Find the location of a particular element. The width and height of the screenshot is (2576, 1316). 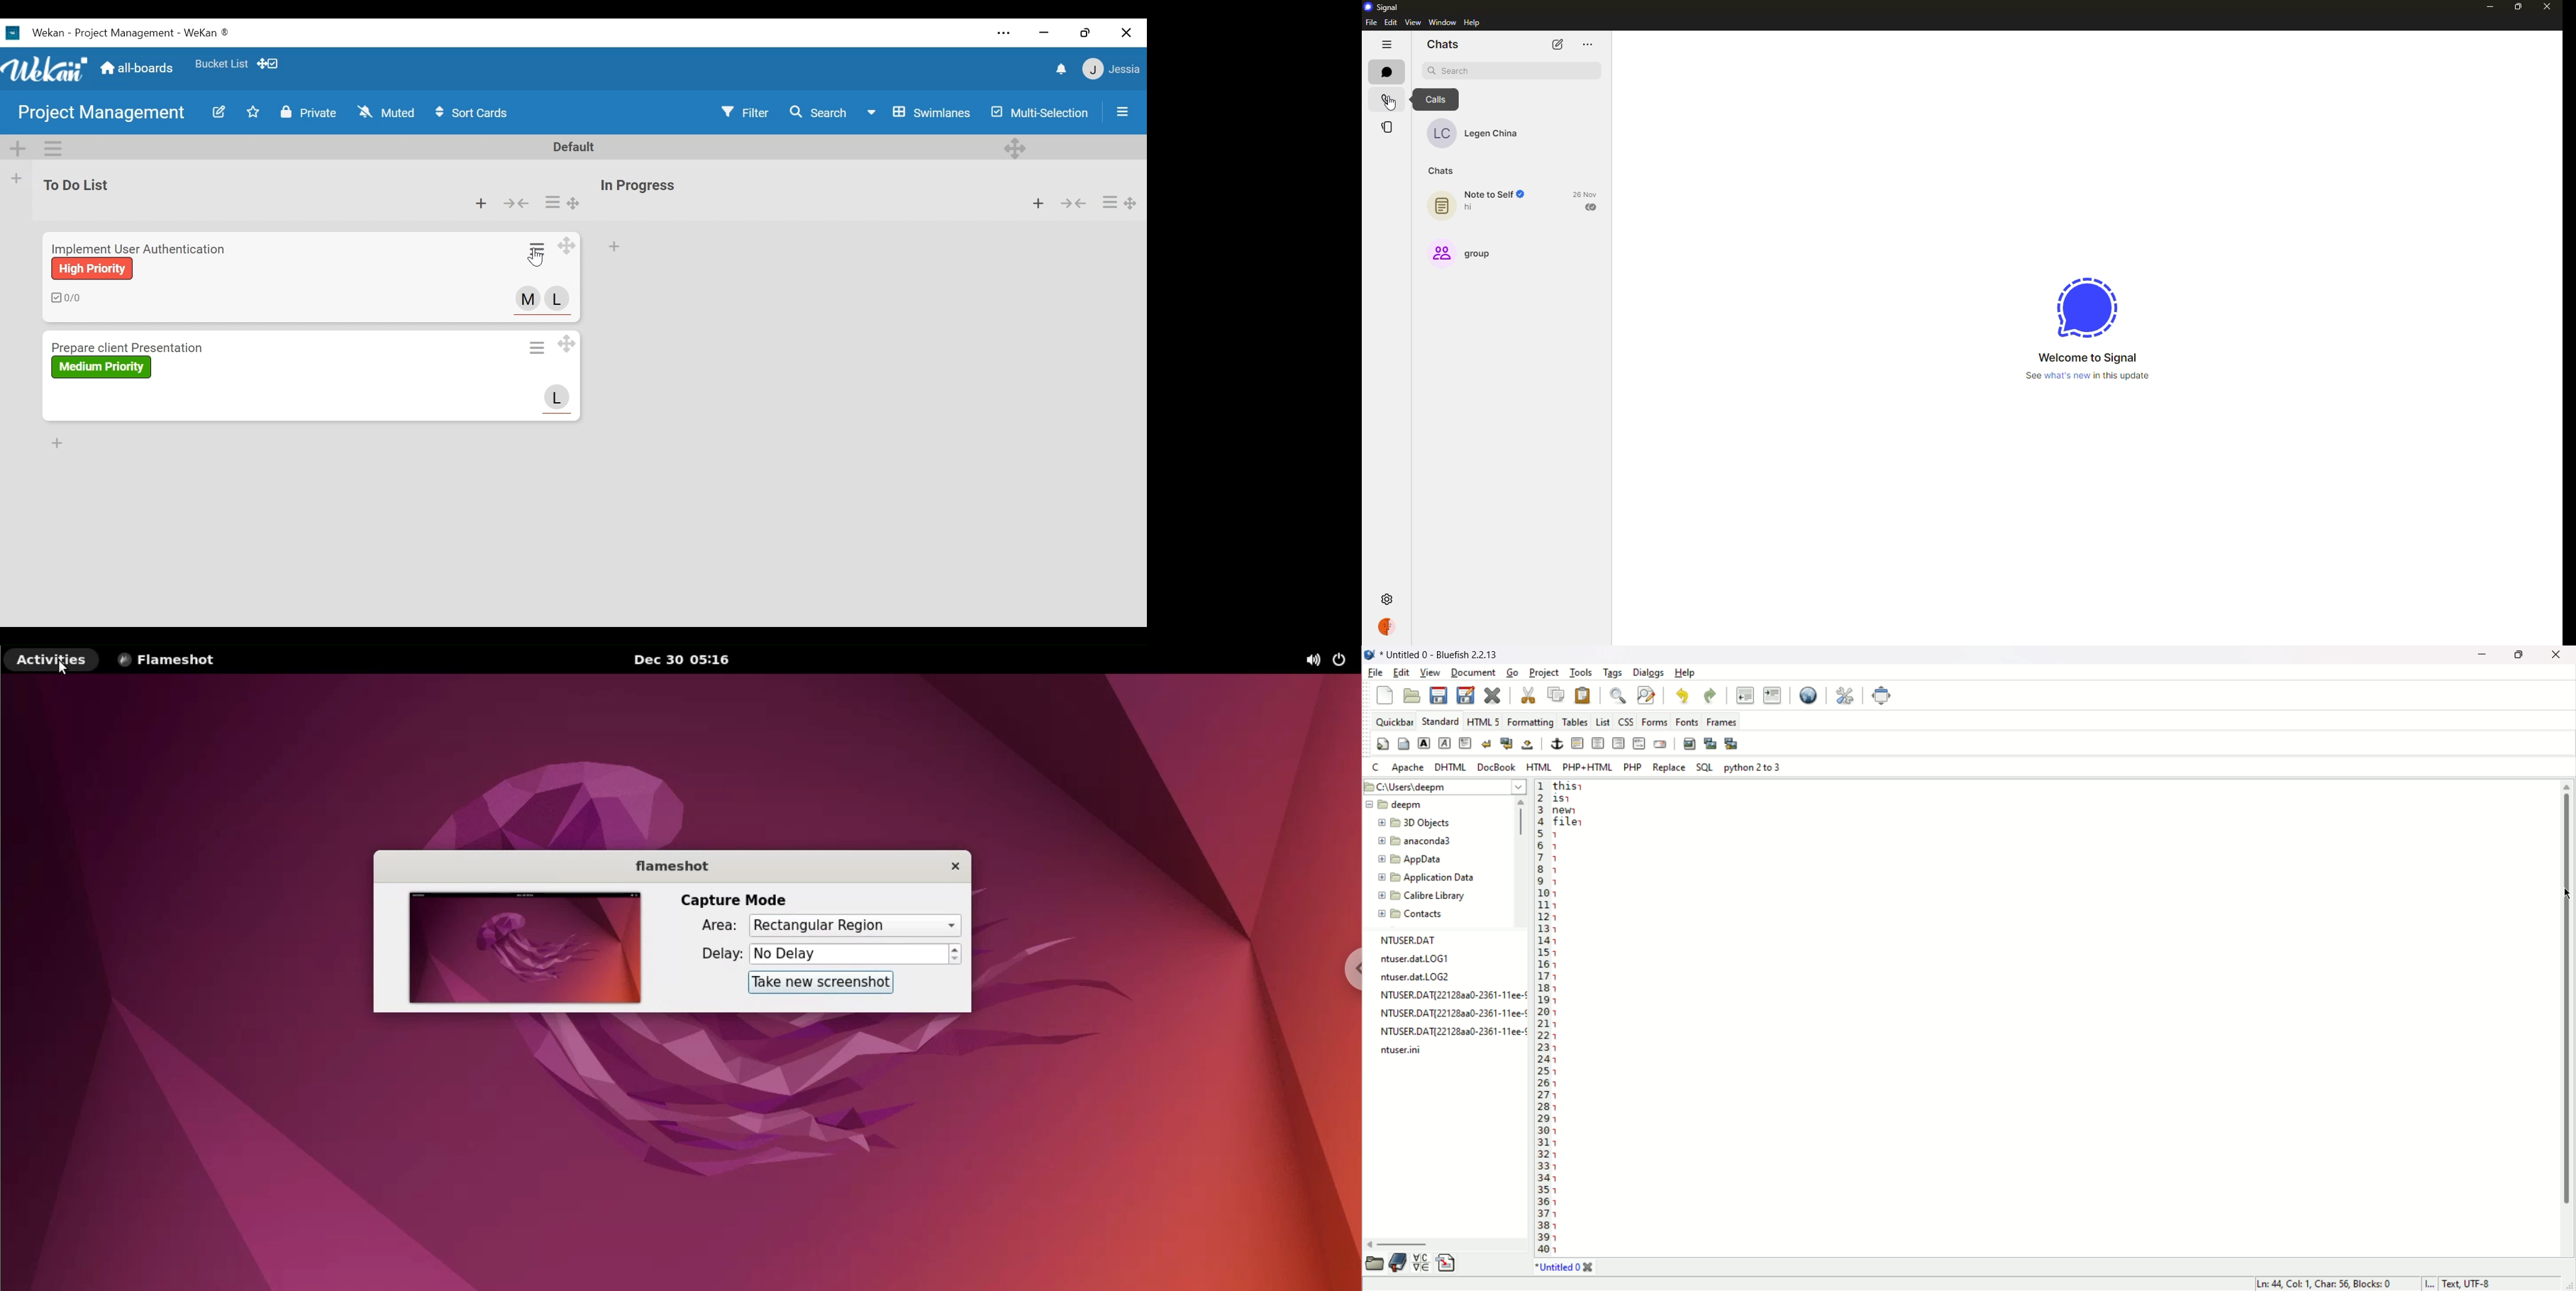

project is located at coordinates (1545, 673).